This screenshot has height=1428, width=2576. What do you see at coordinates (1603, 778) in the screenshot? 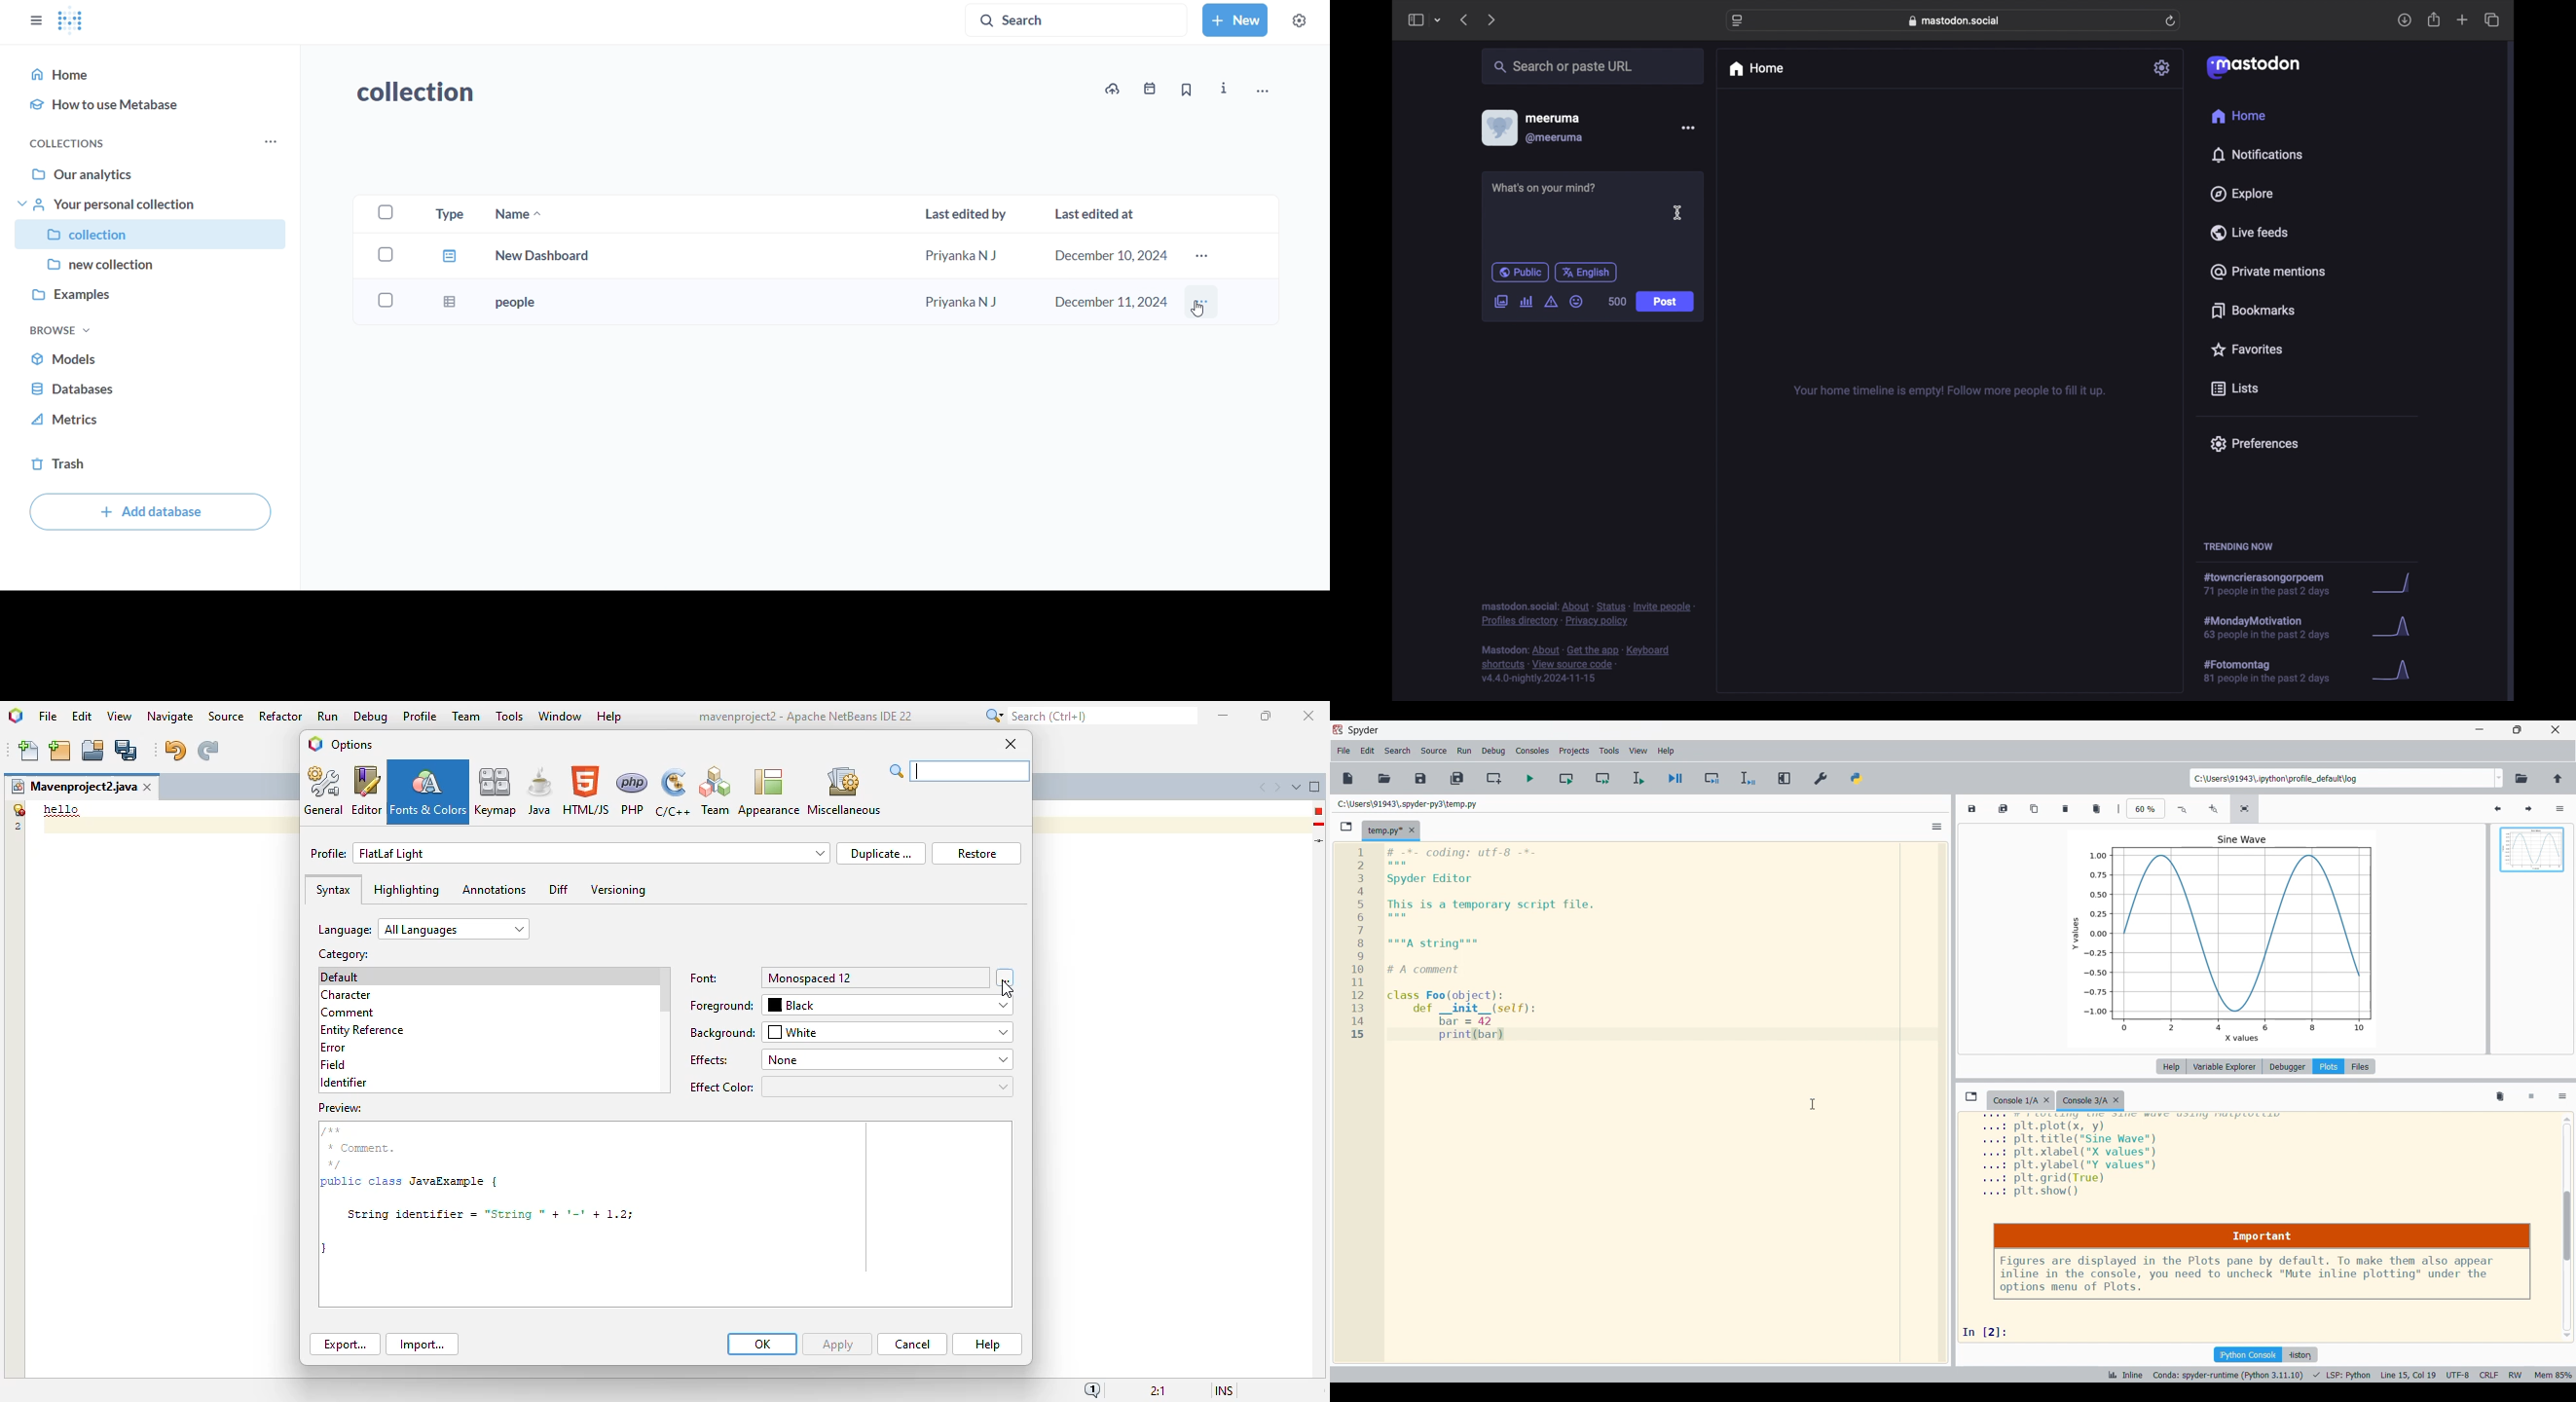
I see `Run current cell and go to next` at bounding box center [1603, 778].